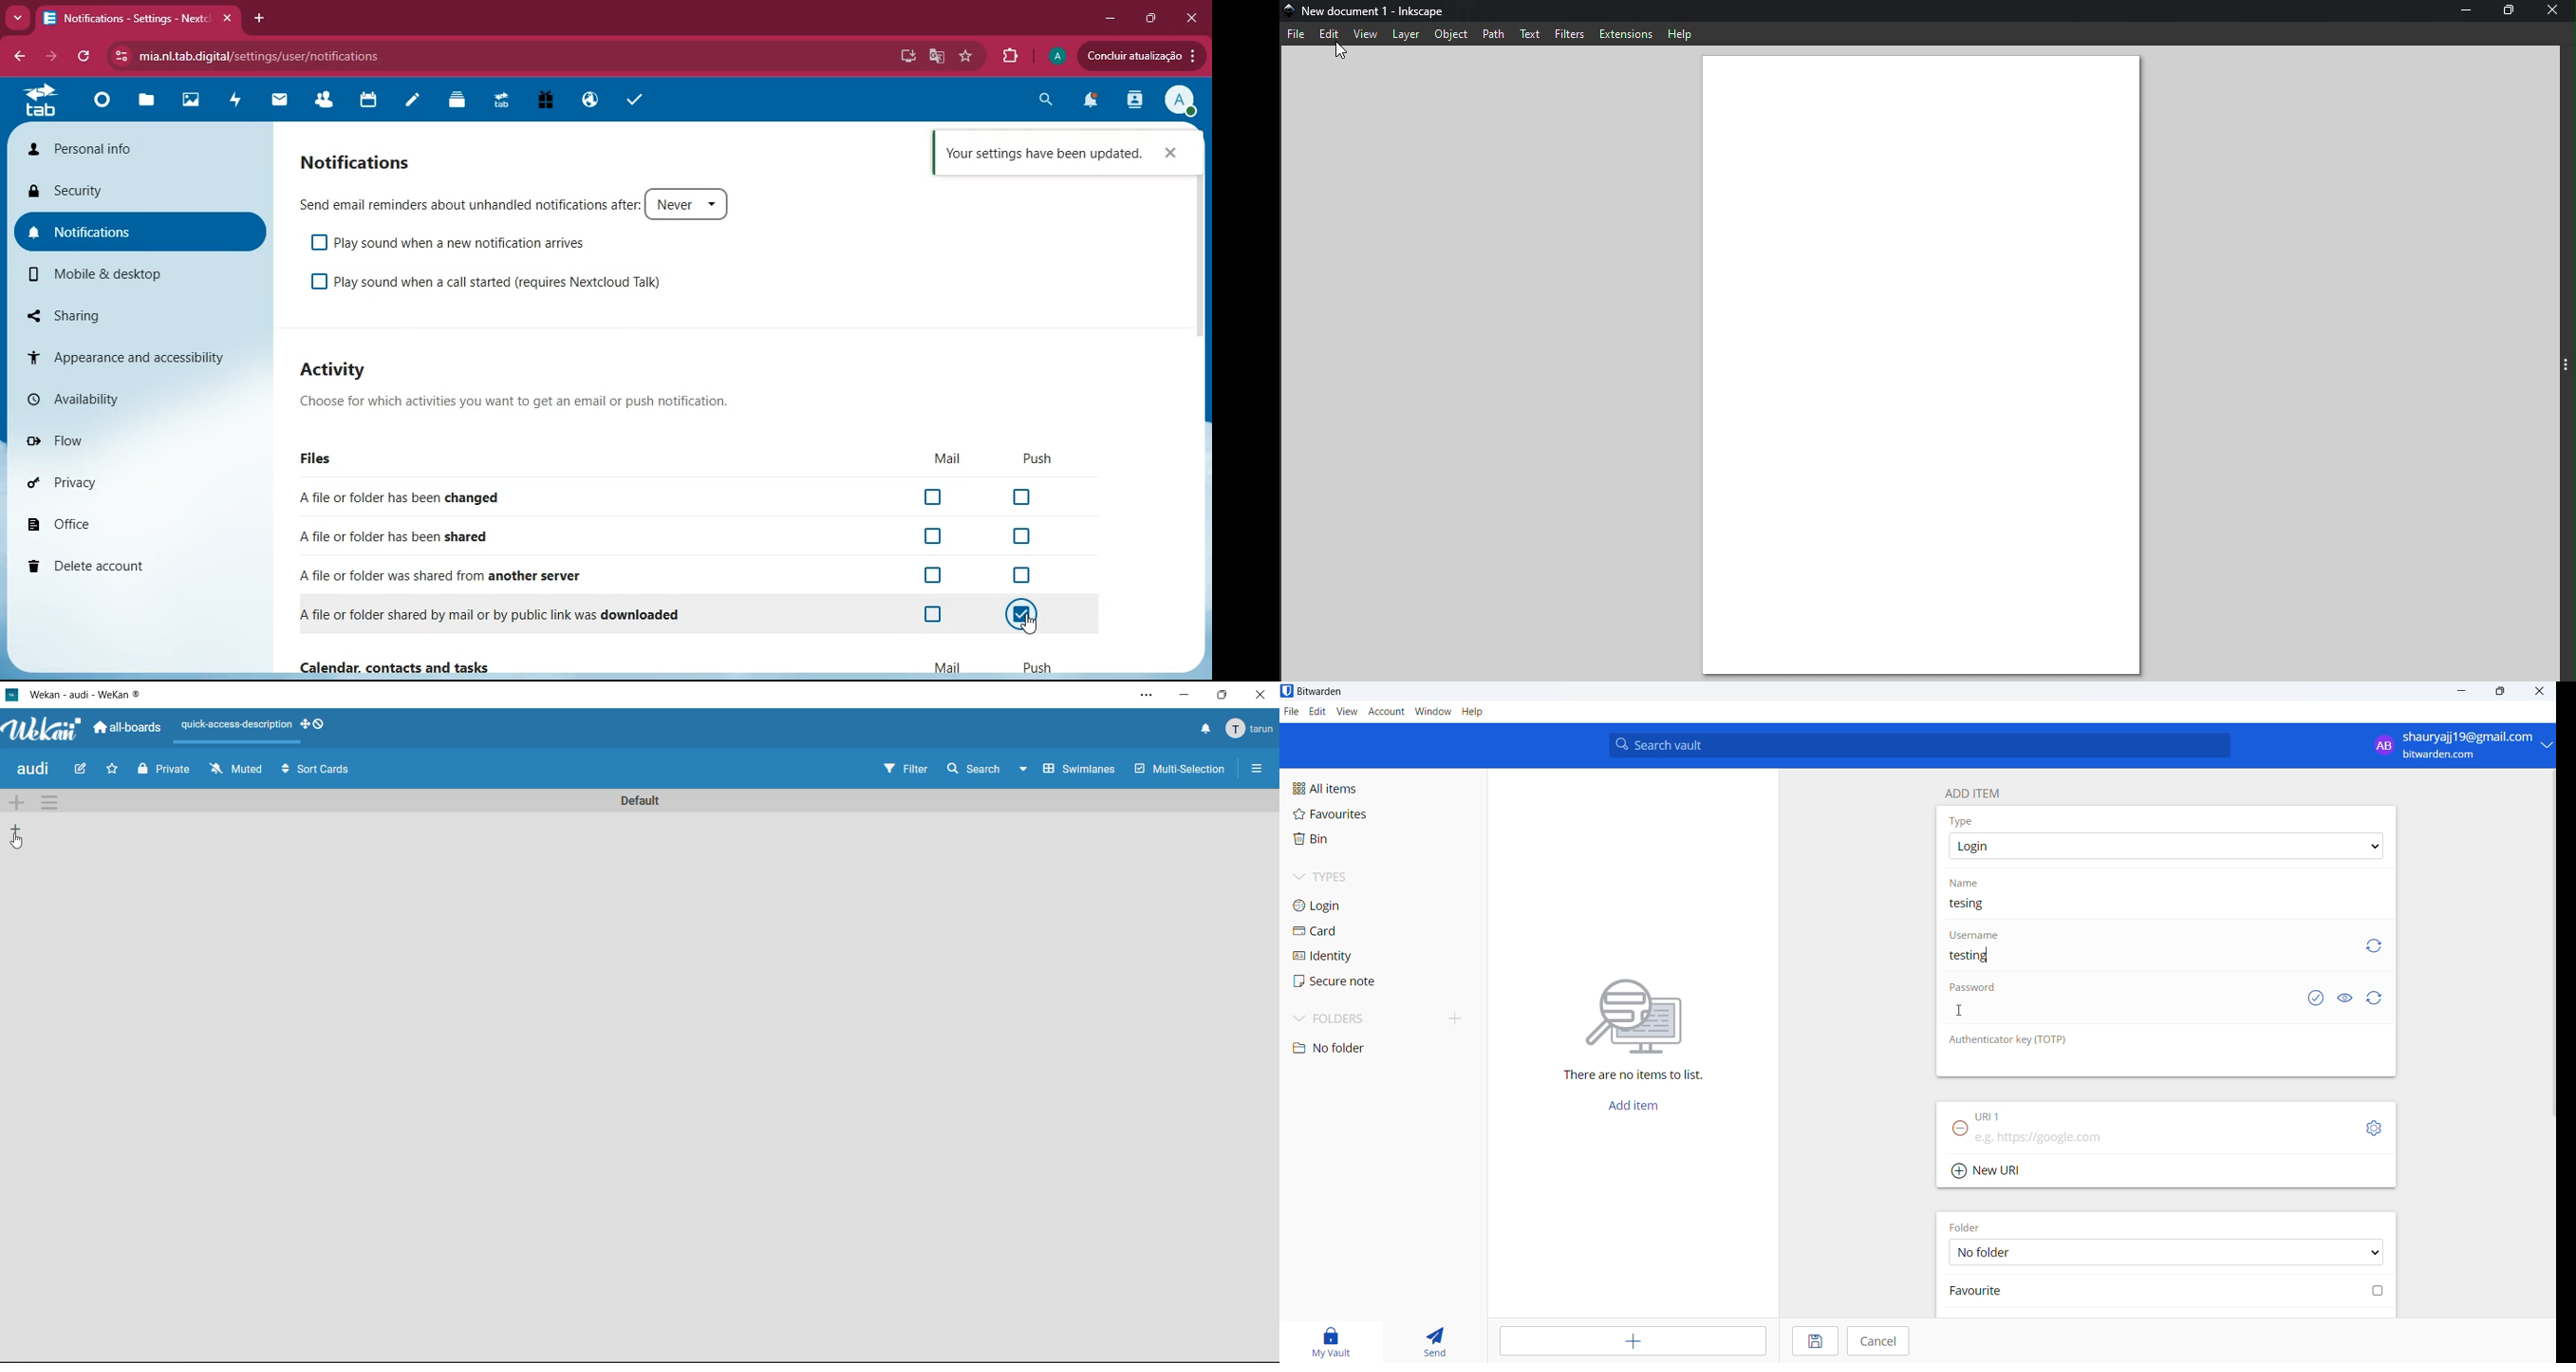 This screenshot has width=2576, height=1372. What do you see at coordinates (1035, 629) in the screenshot?
I see `cursor` at bounding box center [1035, 629].